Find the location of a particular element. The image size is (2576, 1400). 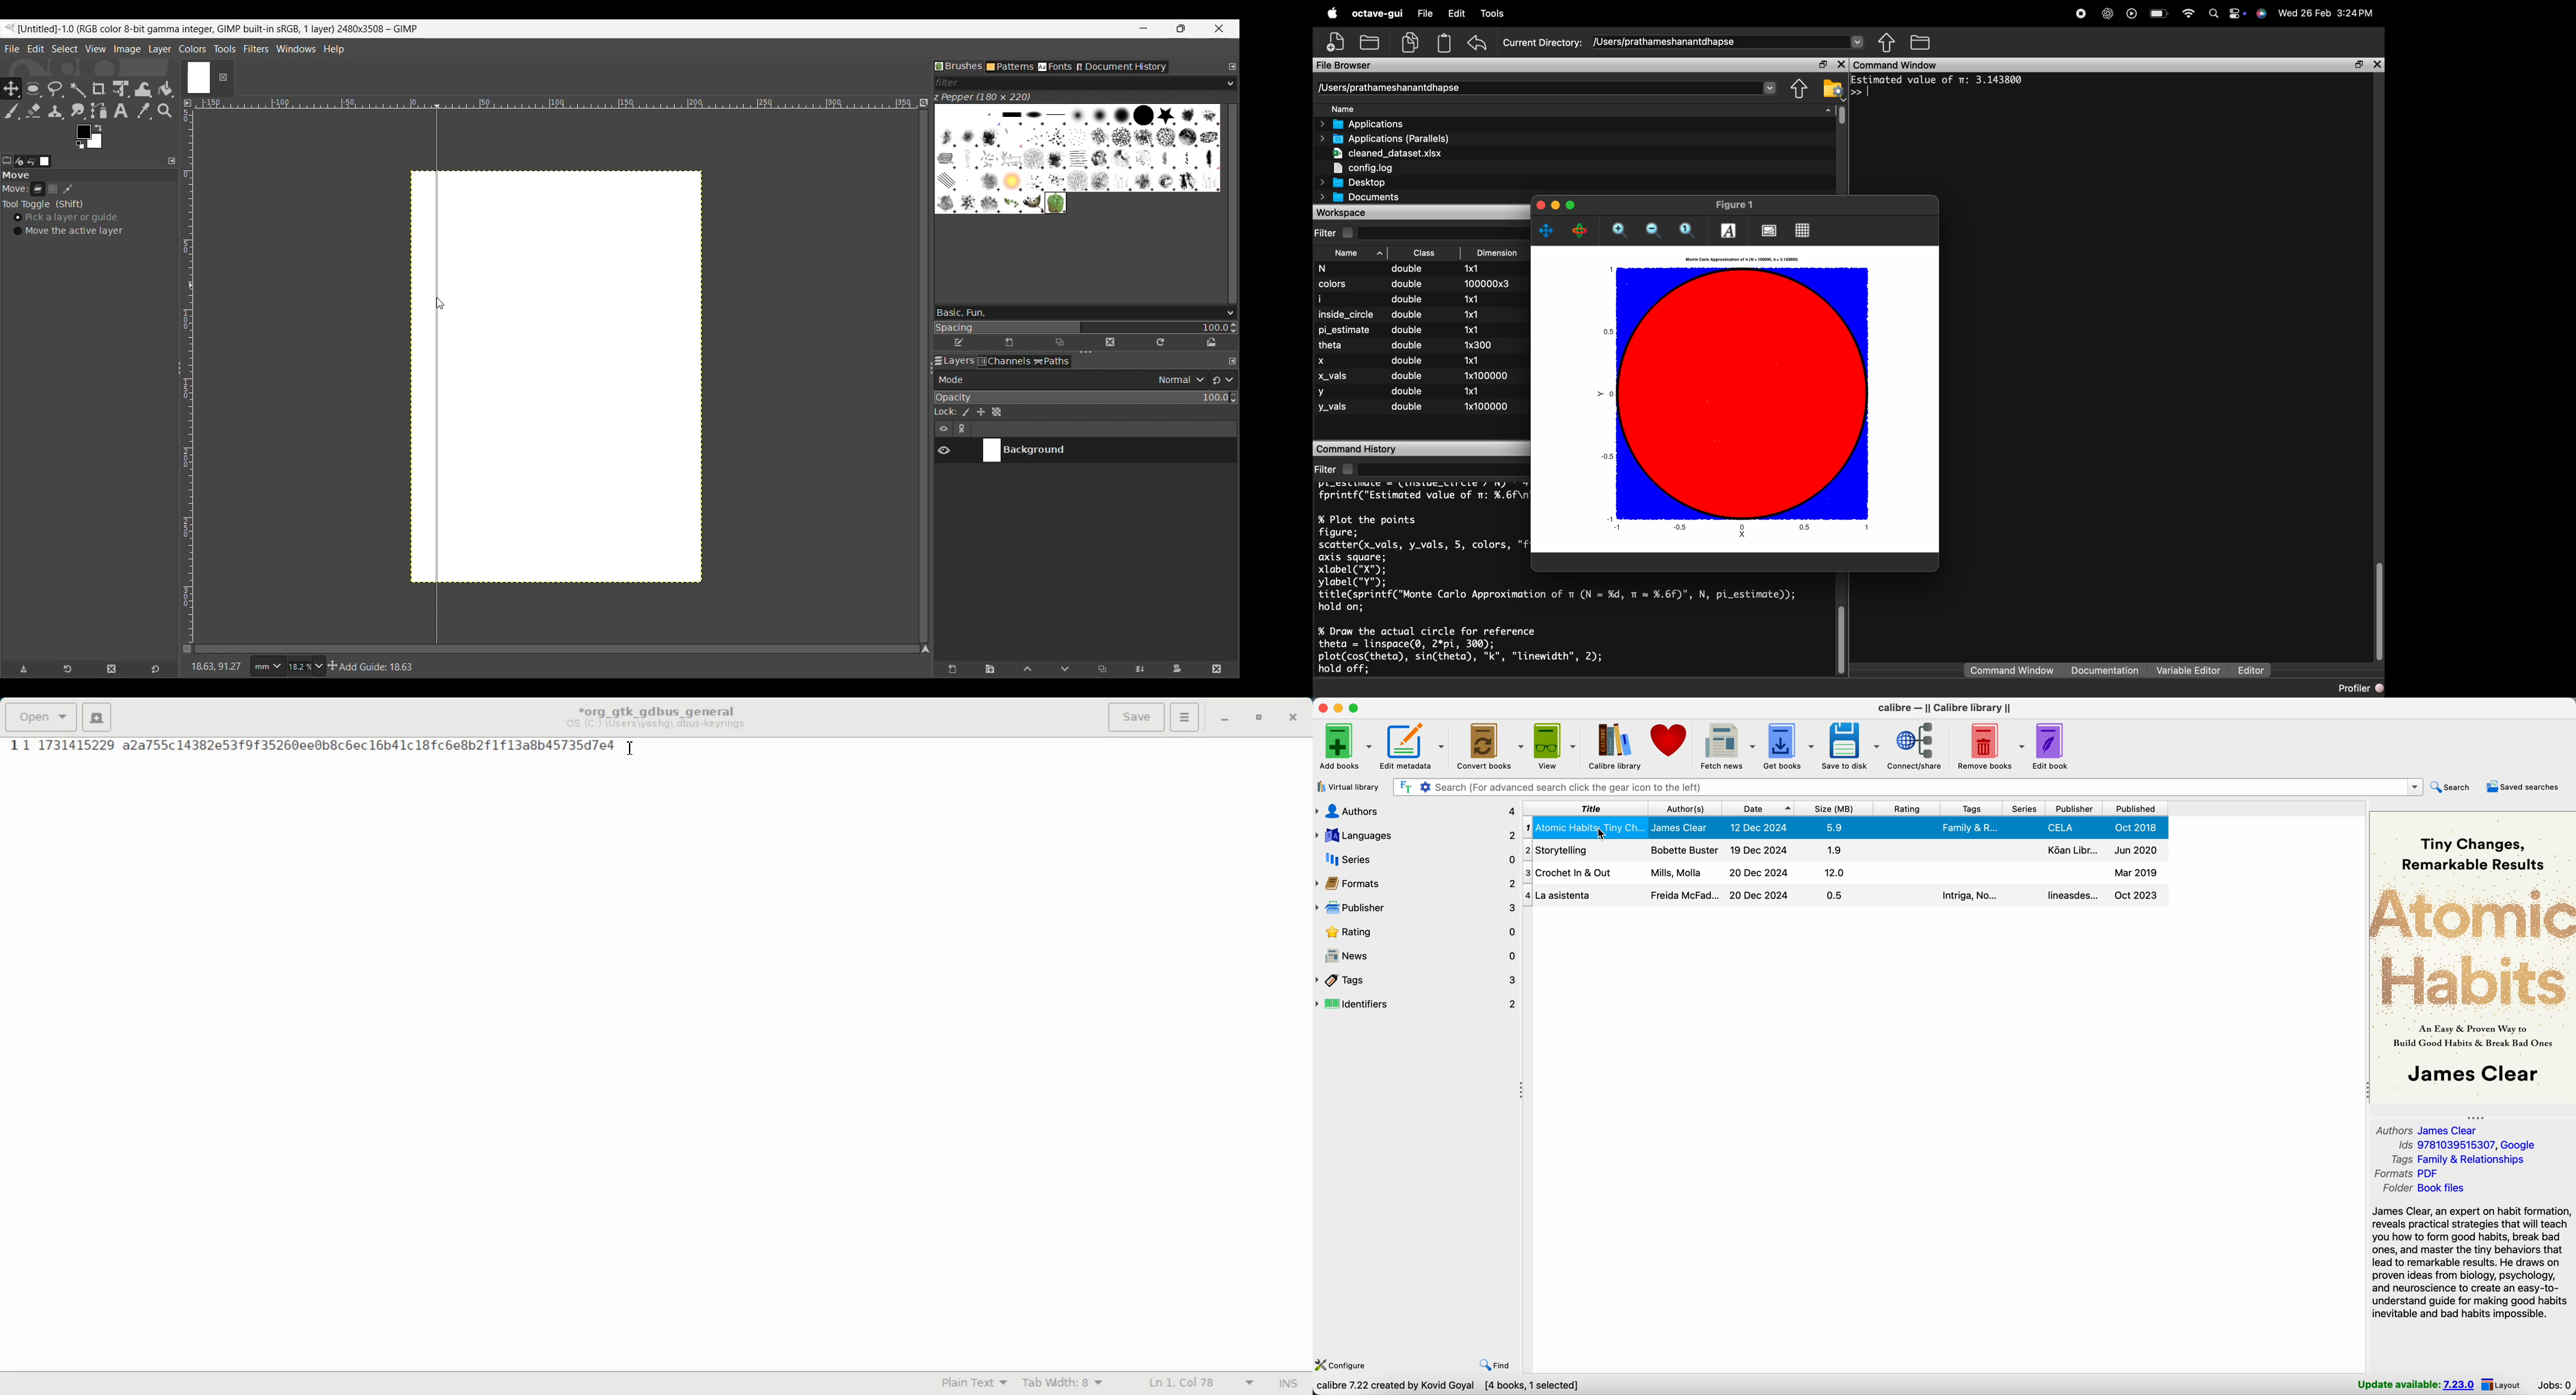

edit book is located at coordinates (2052, 746).